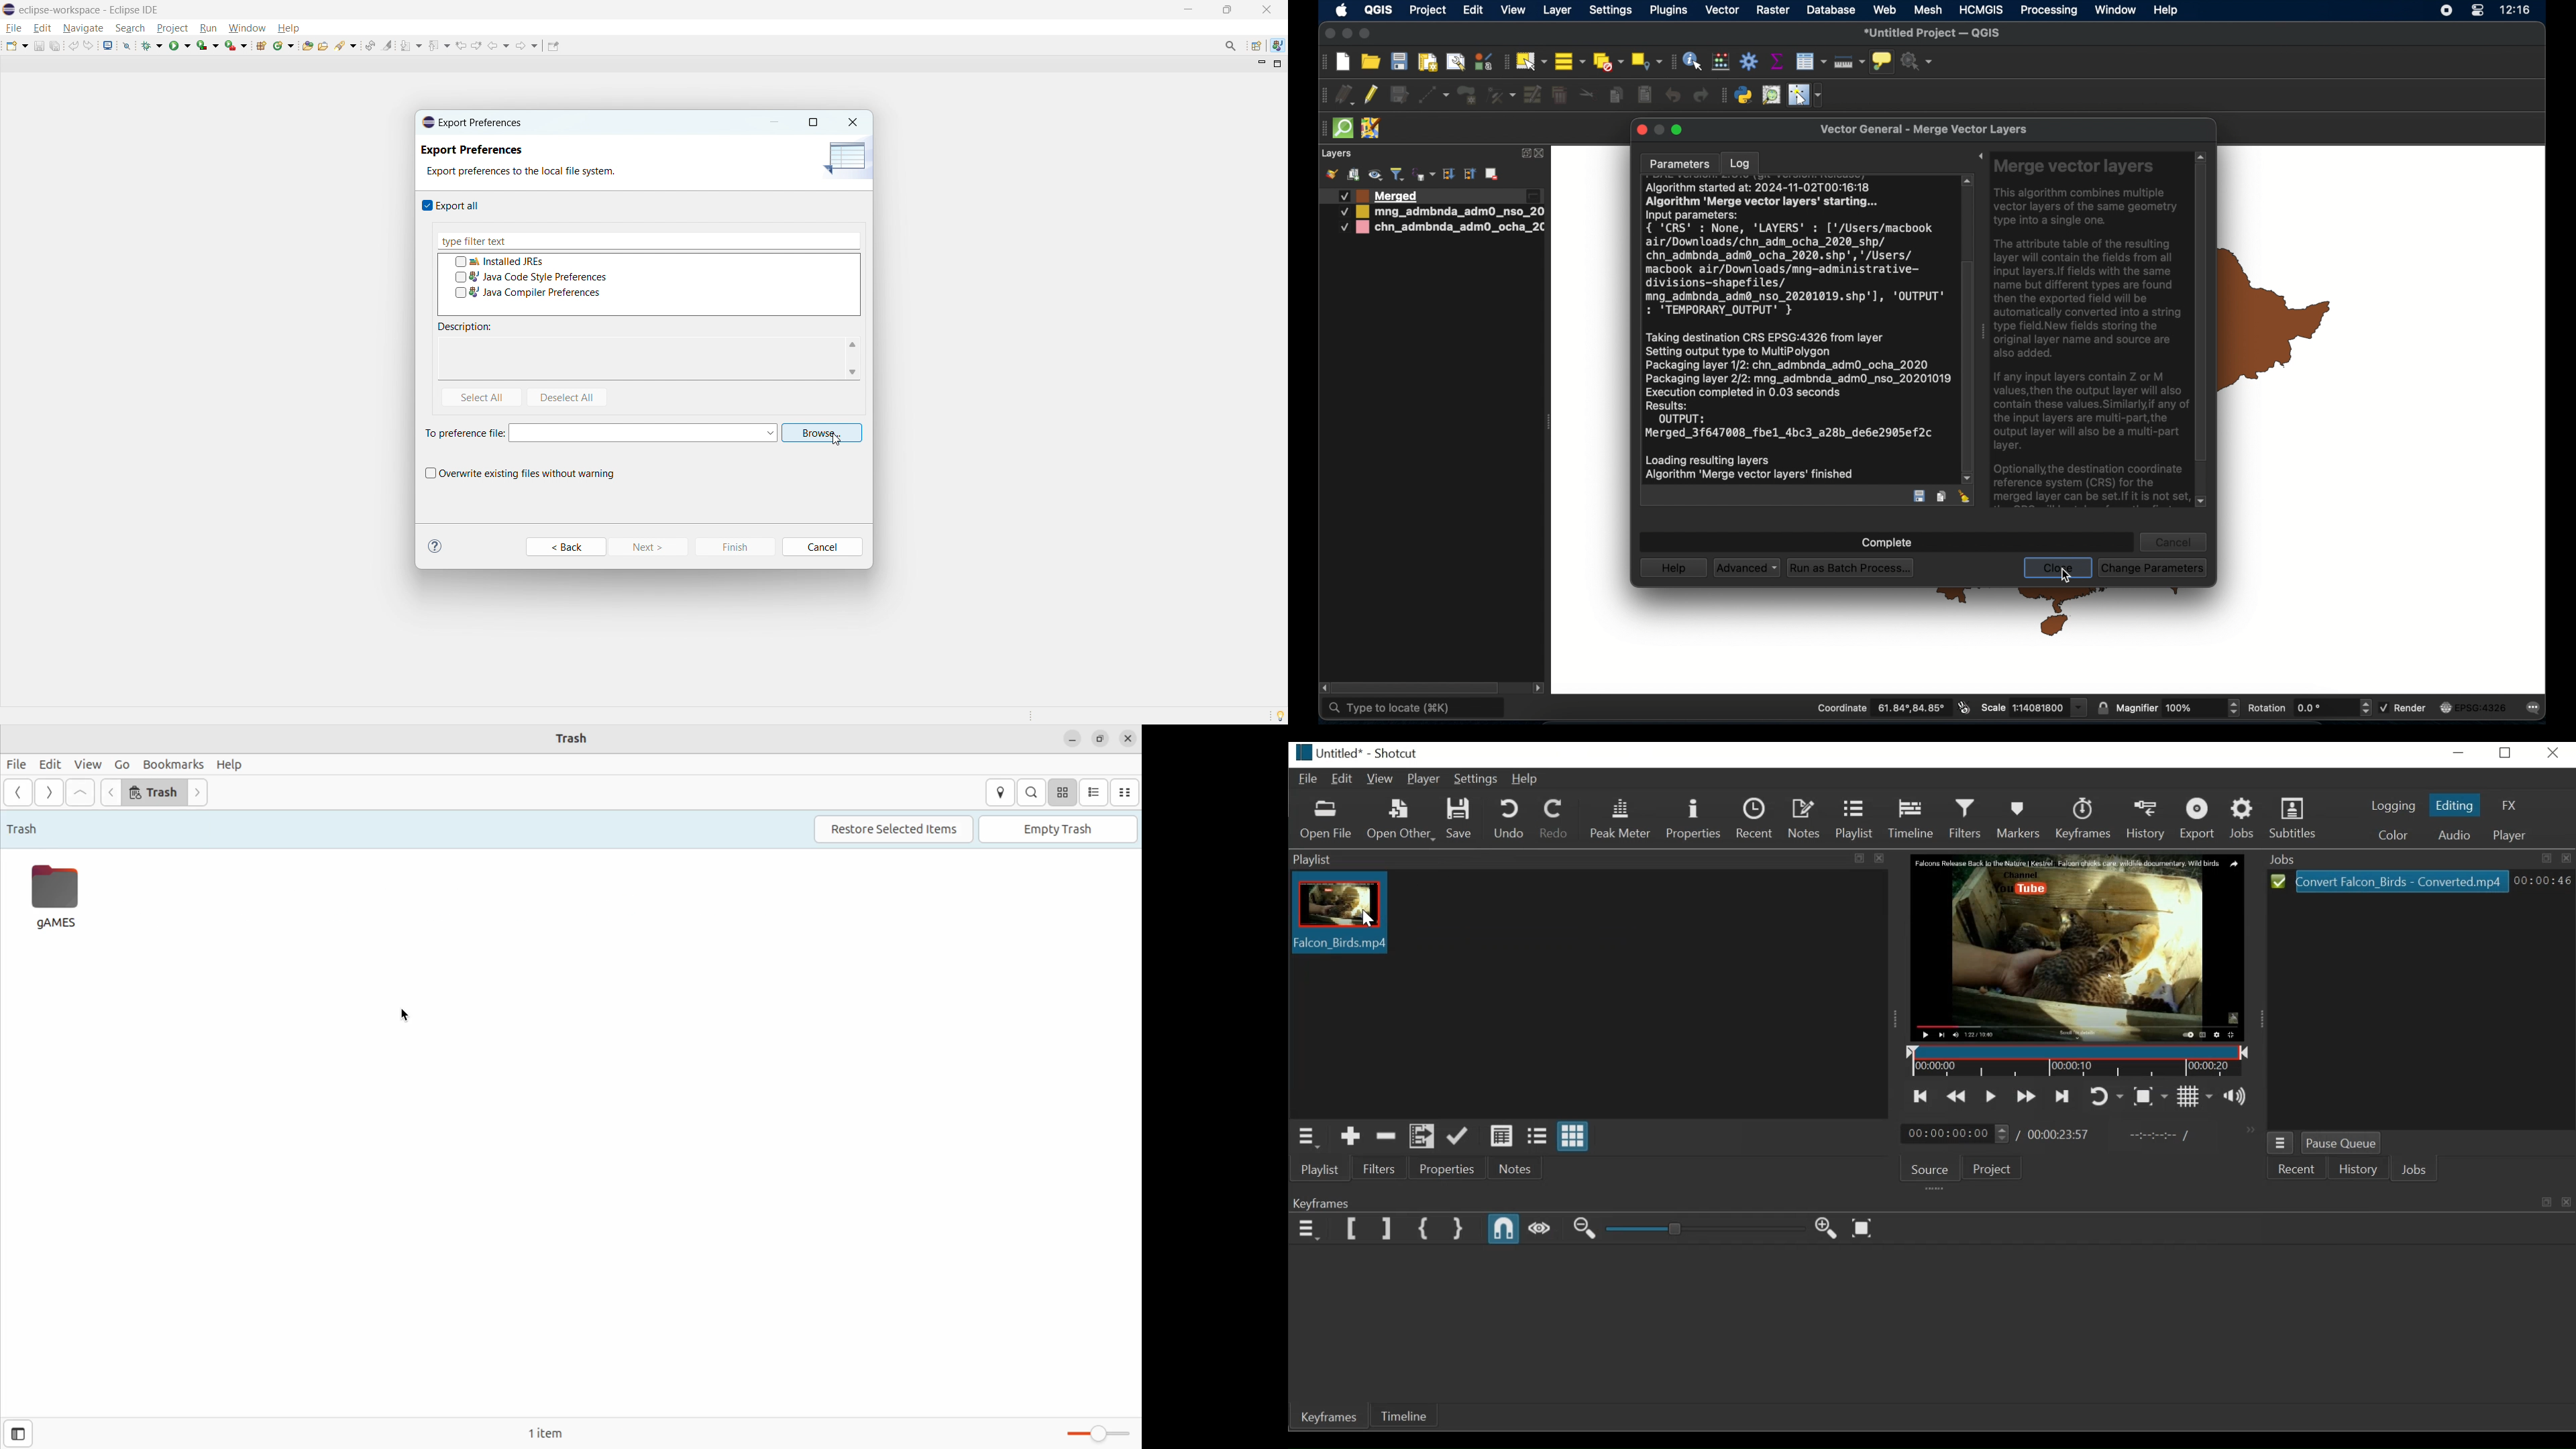 The height and width of the screenshot is (1456, 2576). I want to click on trash, so click(579, 737).